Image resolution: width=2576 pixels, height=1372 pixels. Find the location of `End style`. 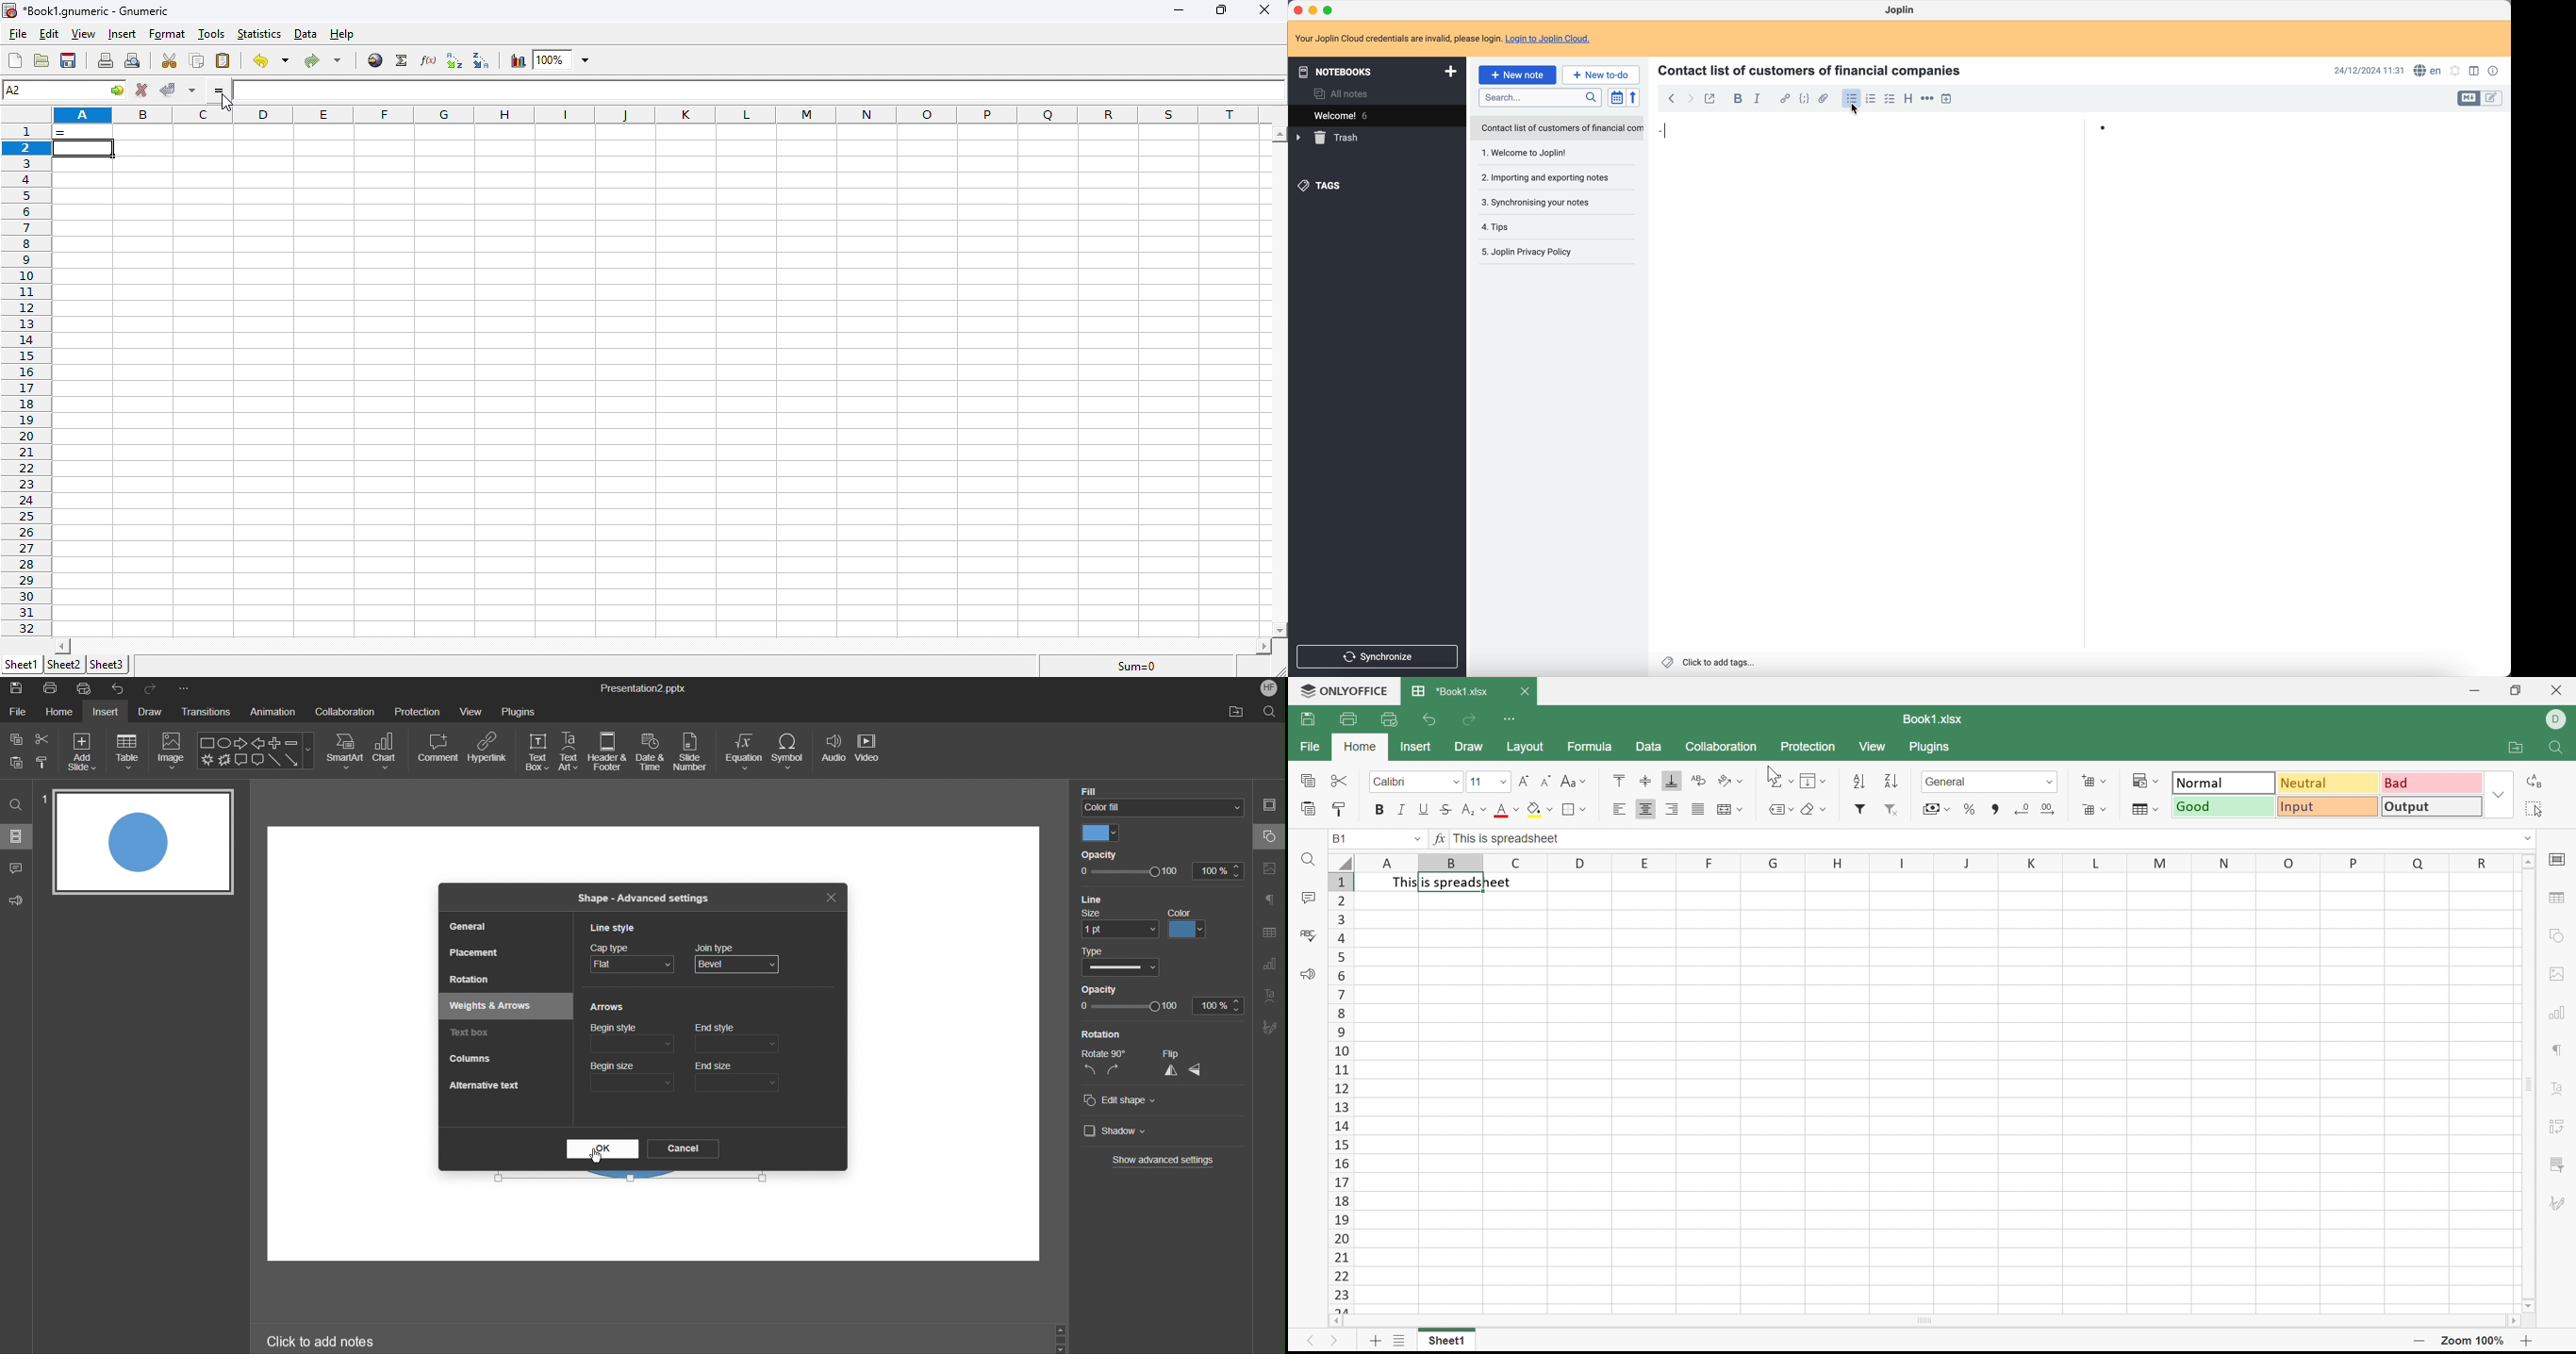

End style is located at coordinates (739, 1038).